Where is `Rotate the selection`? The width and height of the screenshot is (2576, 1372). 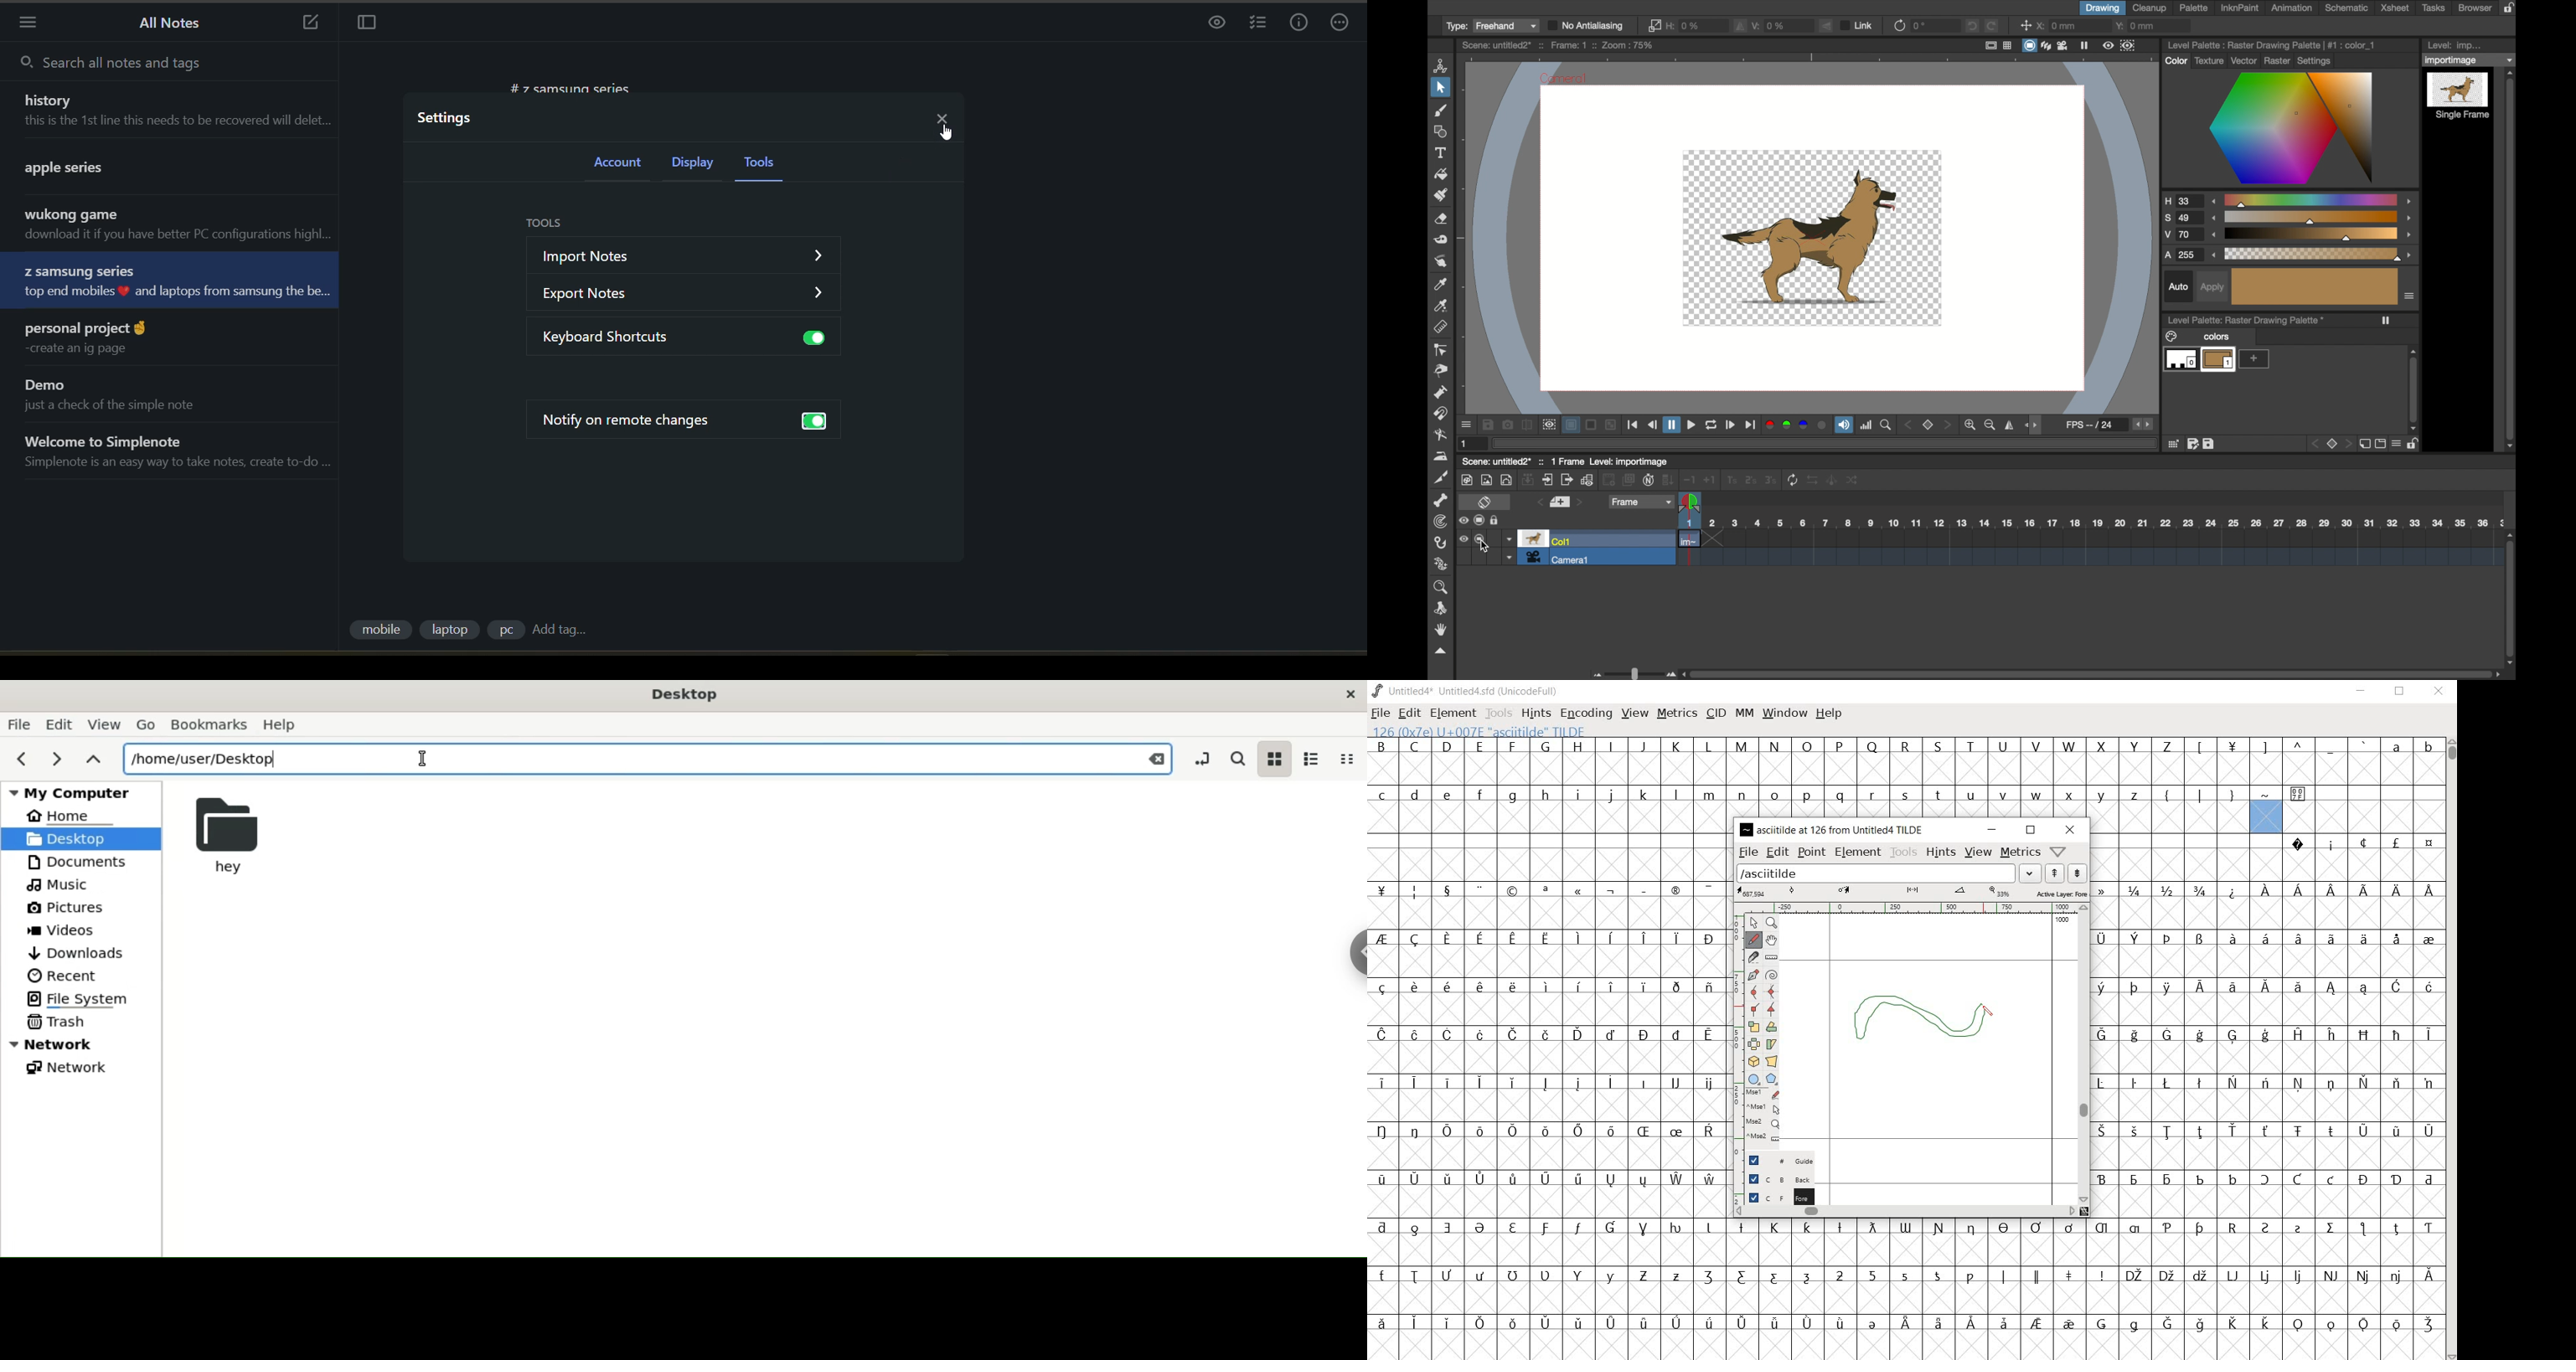
Rotate the selection is located at coordinates (1771, 1029).